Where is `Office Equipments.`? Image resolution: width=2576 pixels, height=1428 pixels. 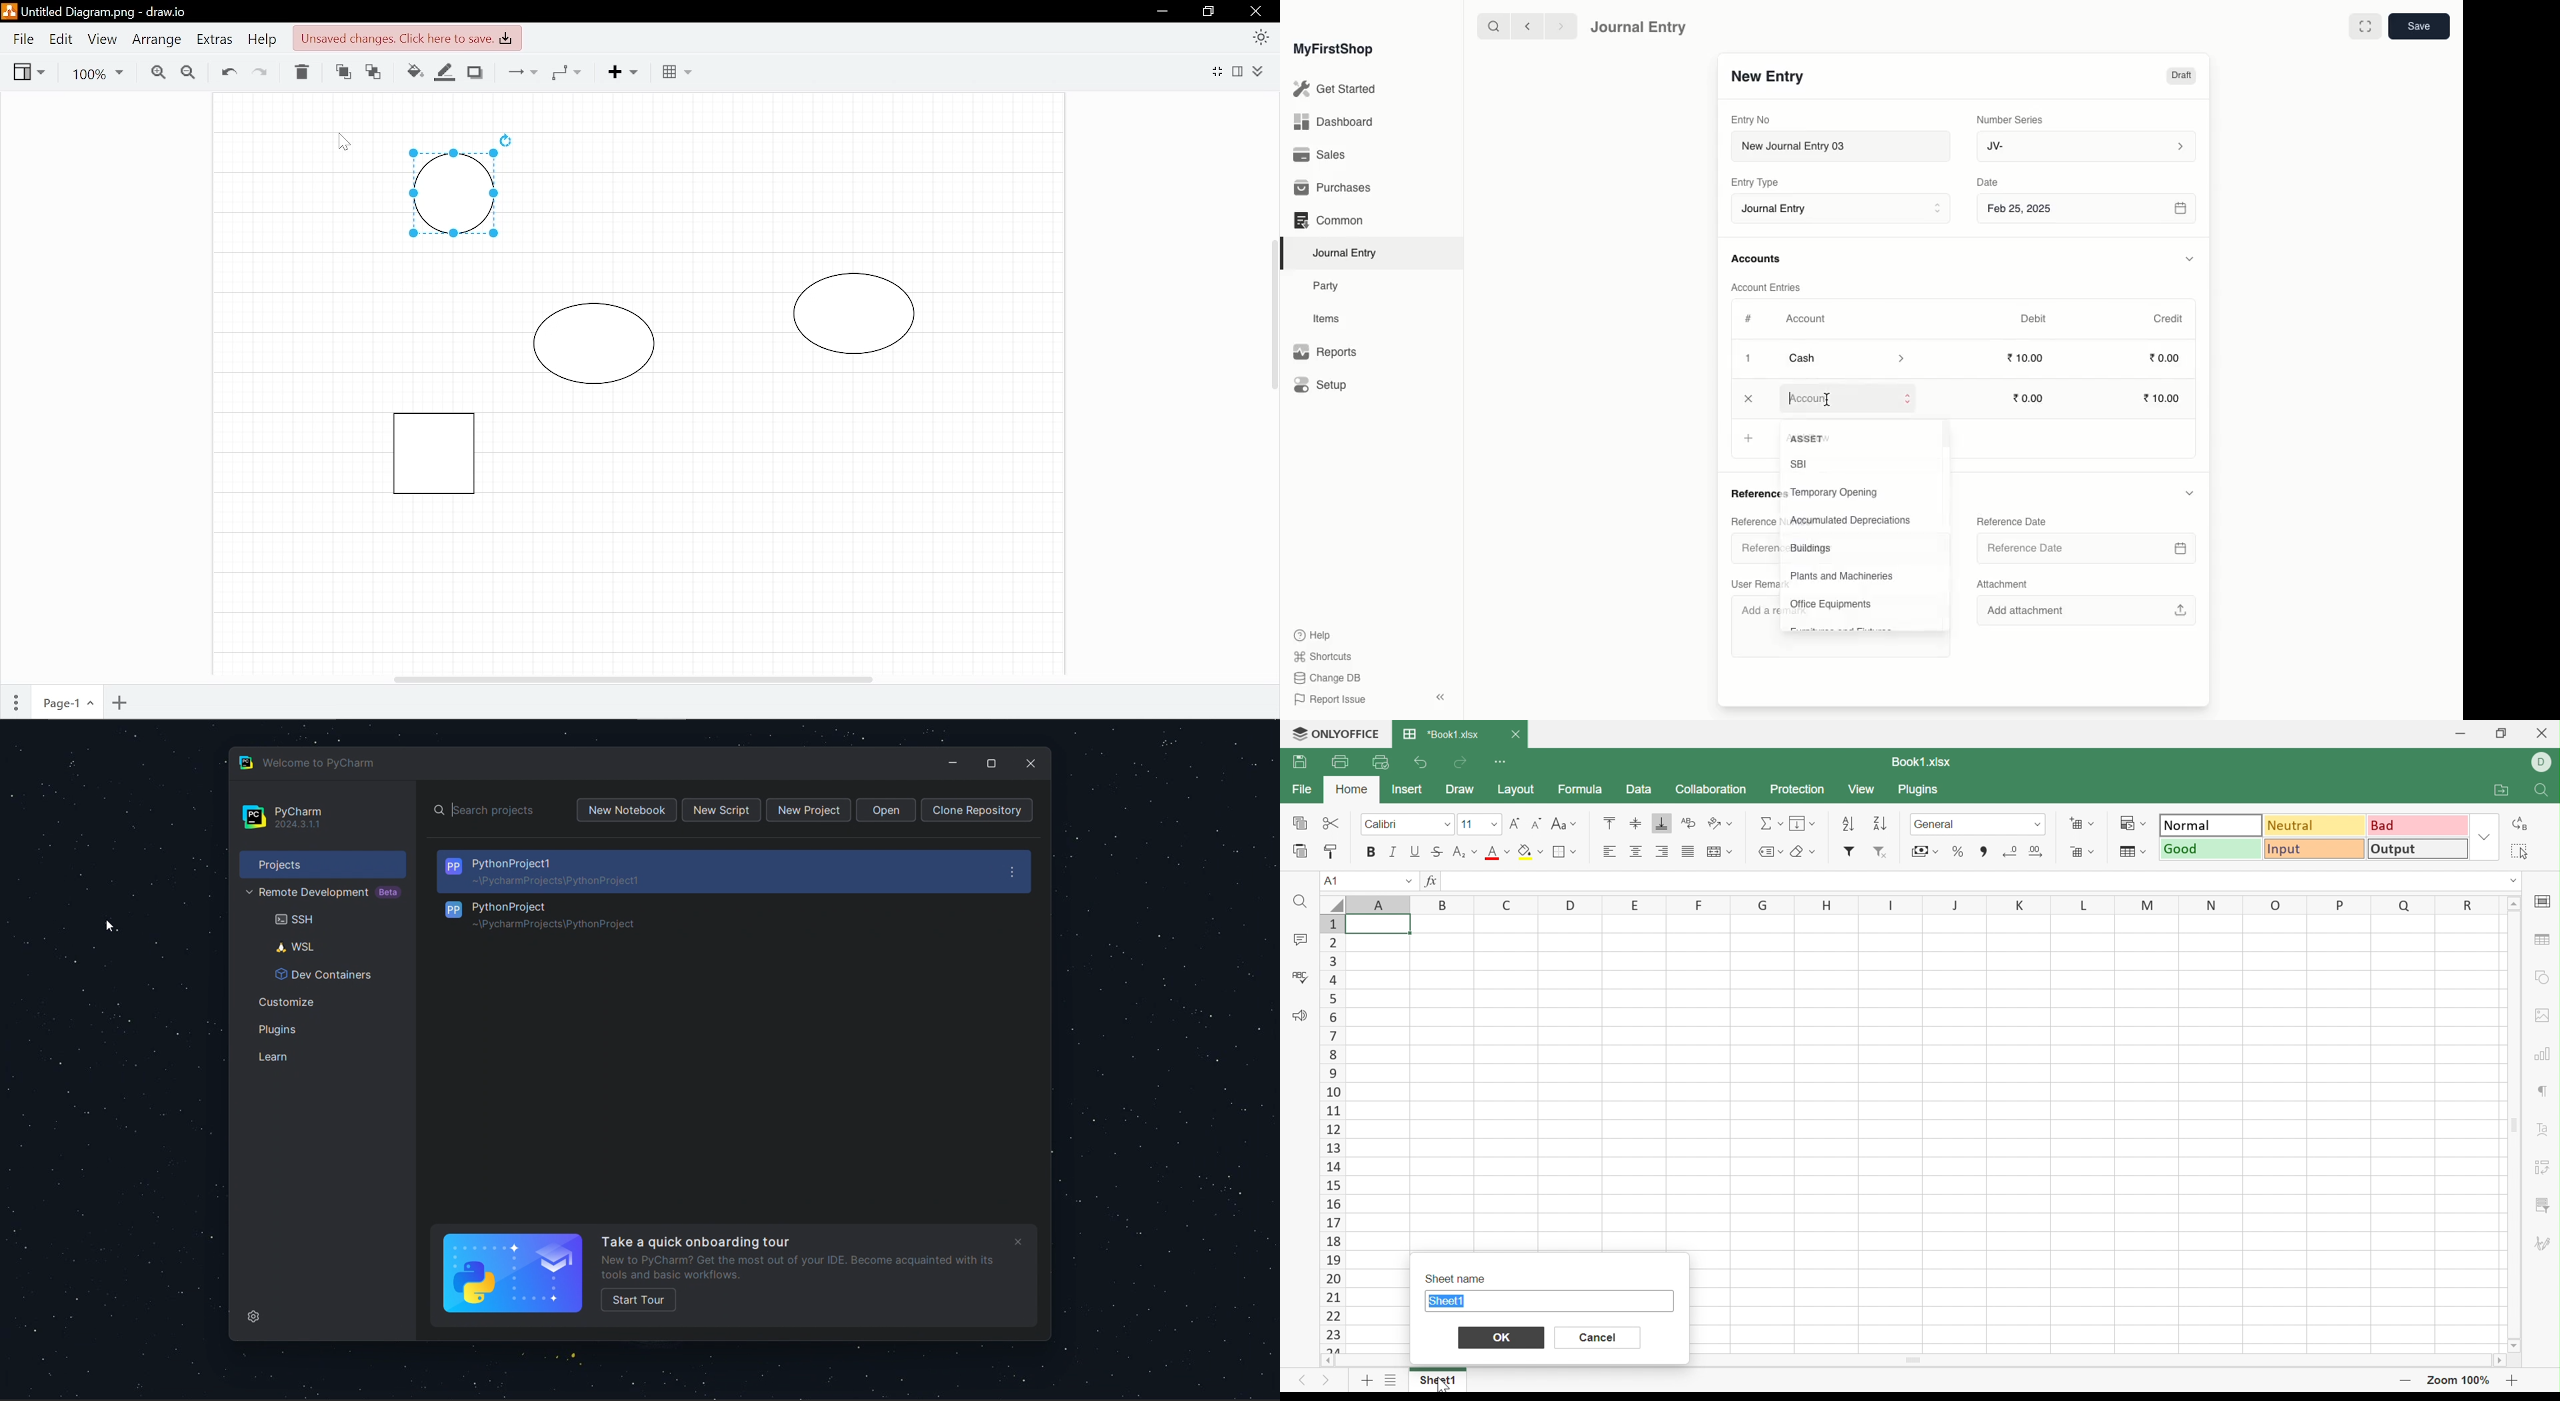 Office Equipments. is located at coordinates (1833, 605).